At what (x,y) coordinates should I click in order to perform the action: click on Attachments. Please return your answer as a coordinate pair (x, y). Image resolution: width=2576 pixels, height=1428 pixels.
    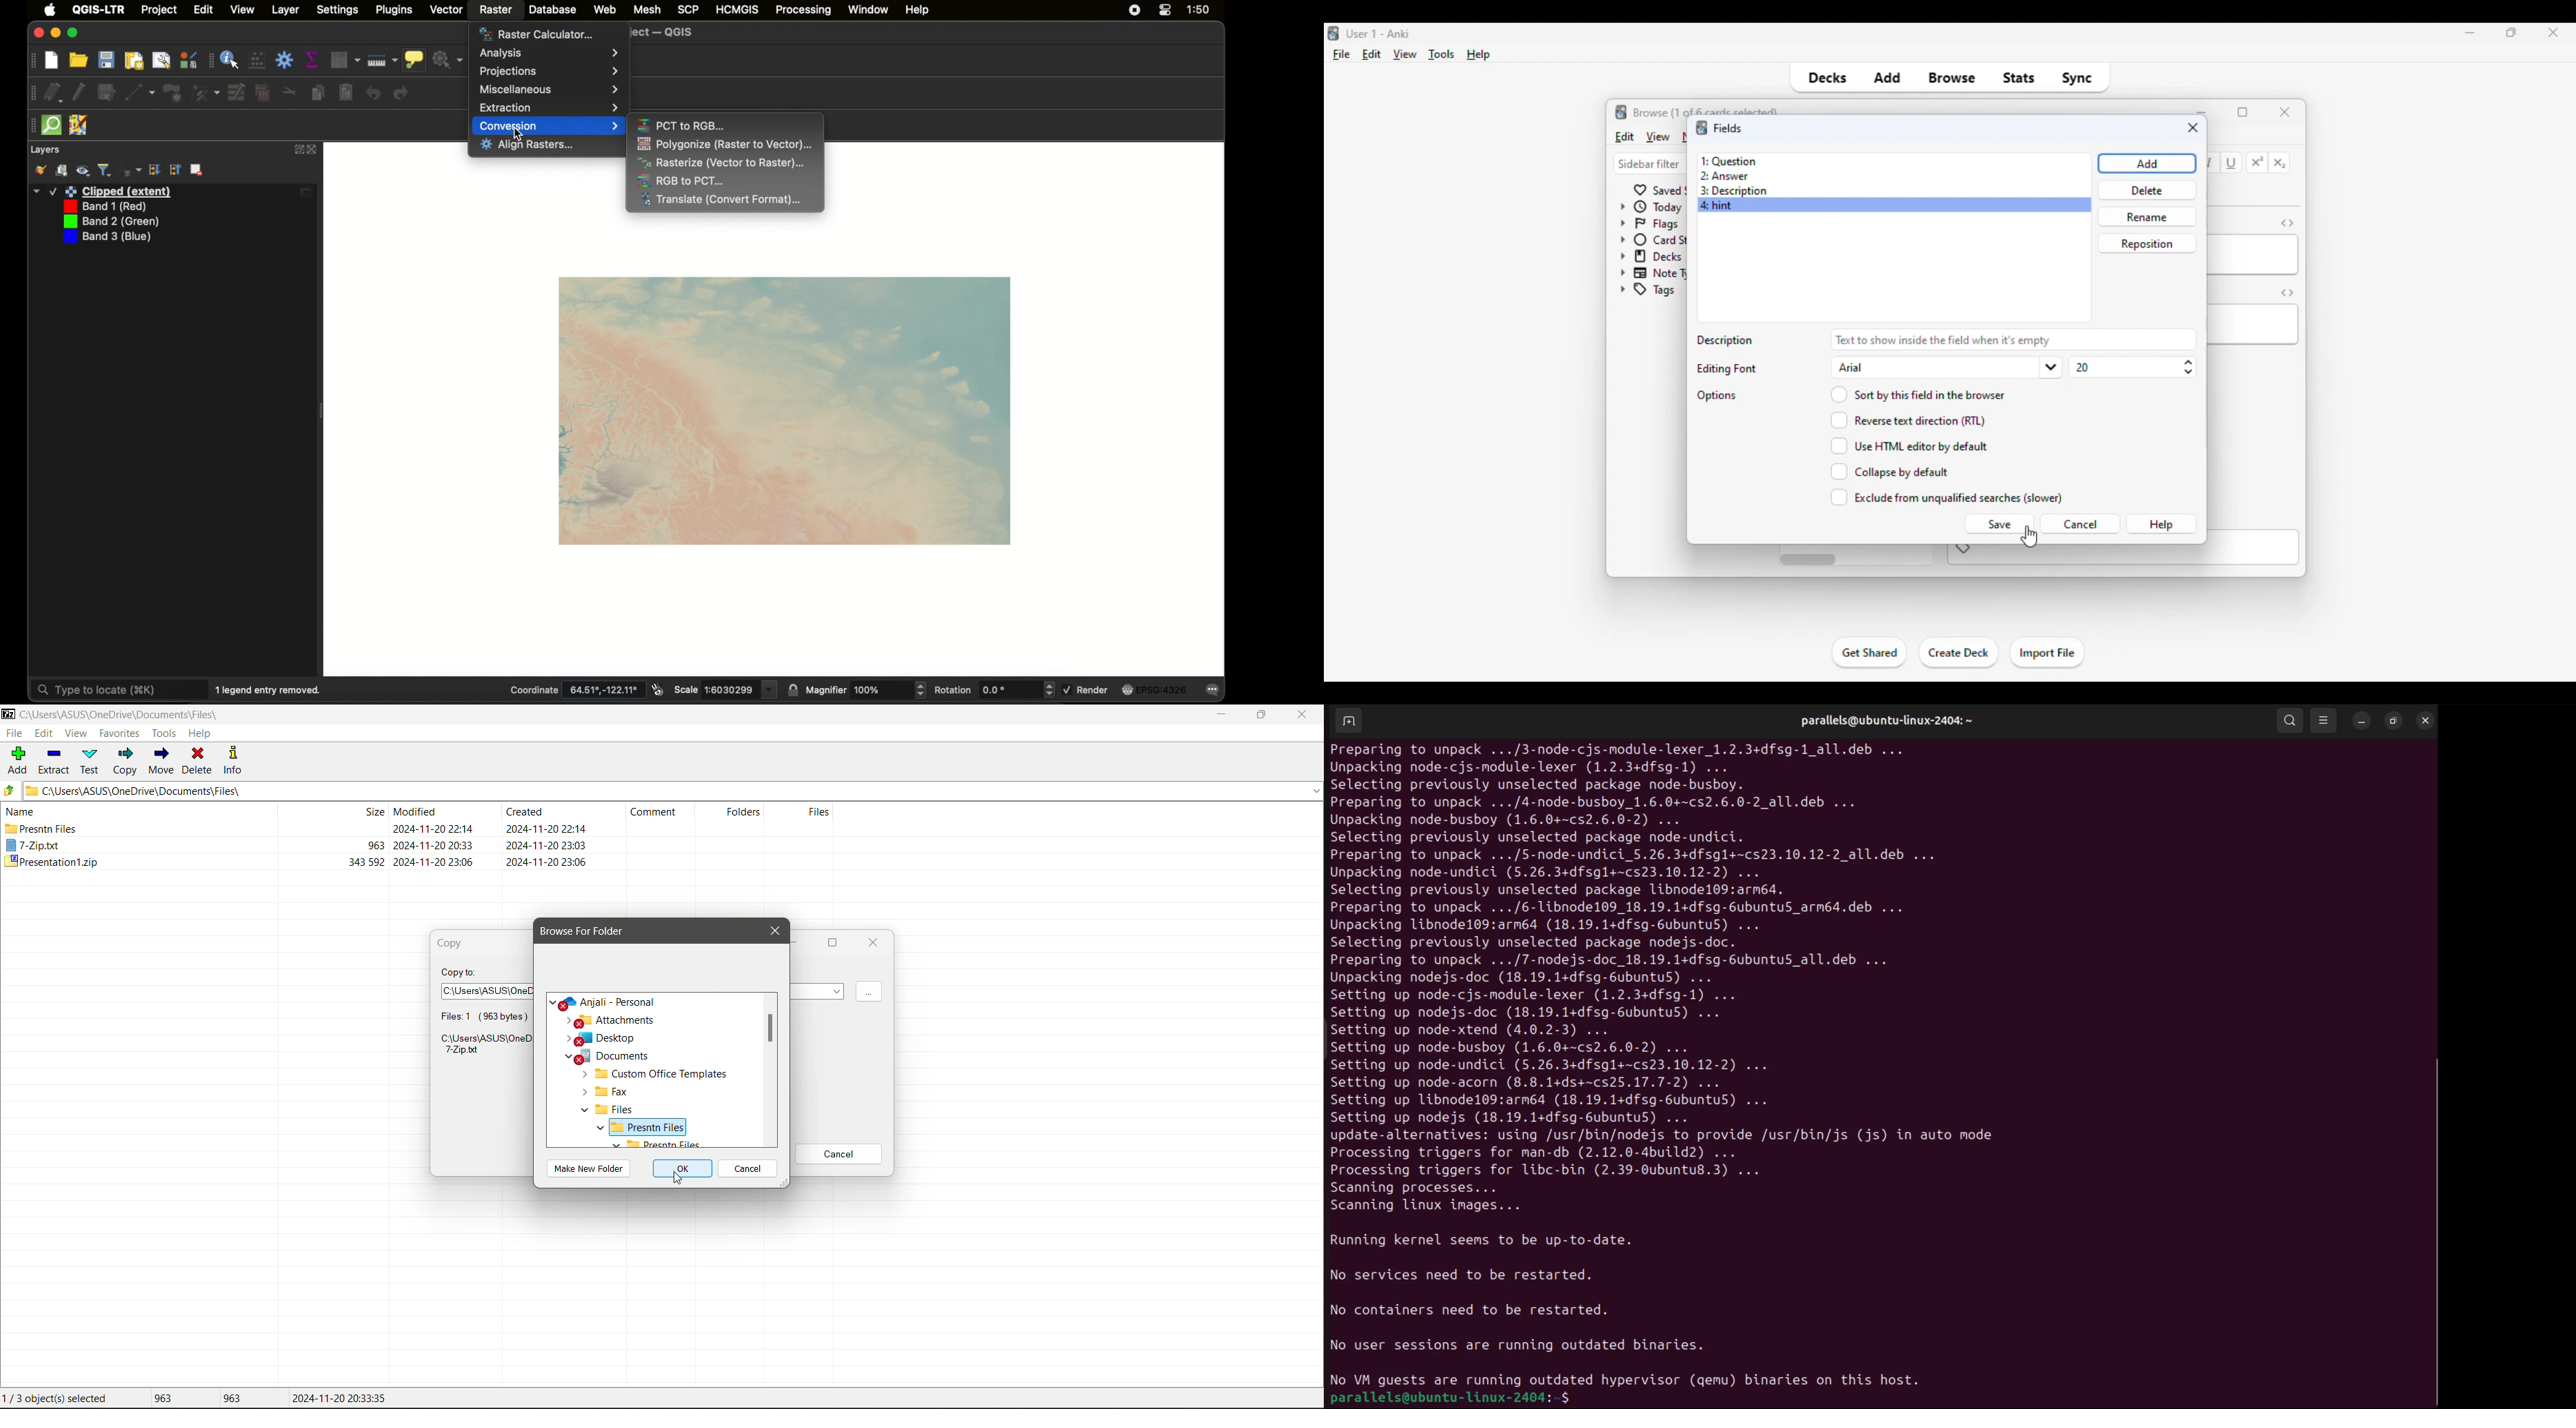
    Looking at the image, I should click on (613, 1020).